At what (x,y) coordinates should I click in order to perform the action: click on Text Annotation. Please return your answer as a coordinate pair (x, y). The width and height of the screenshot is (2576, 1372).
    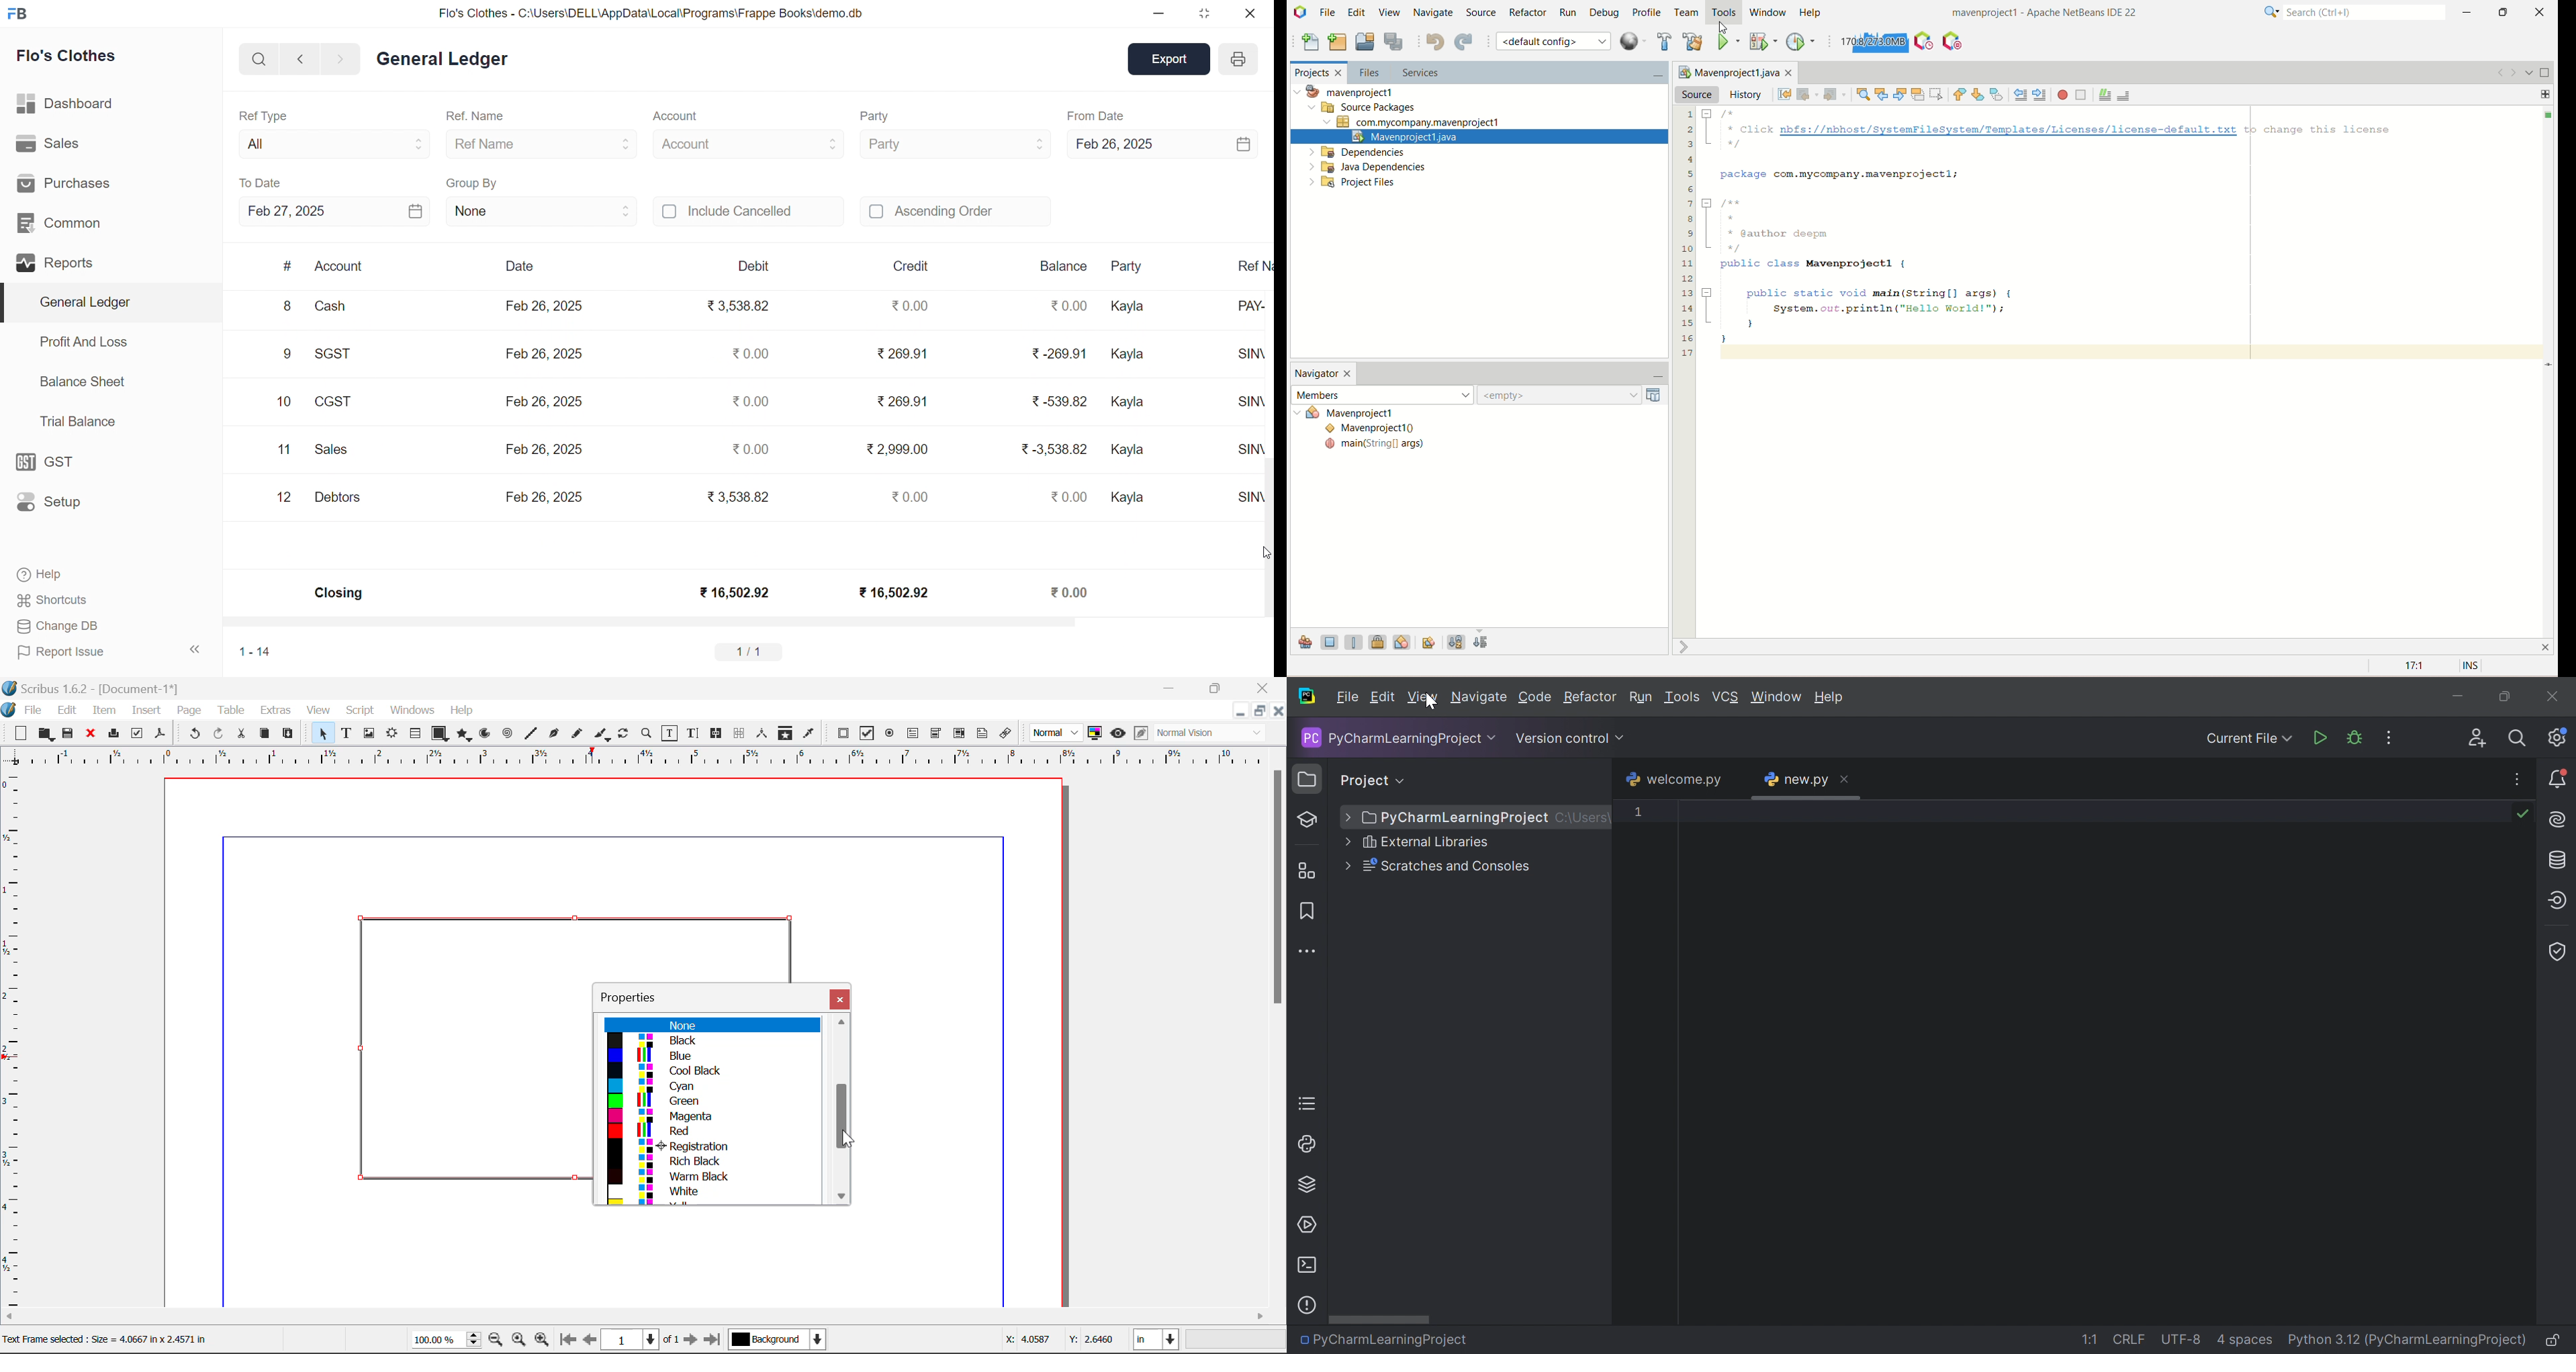
    Looking at the image, I should click on (983, 733).